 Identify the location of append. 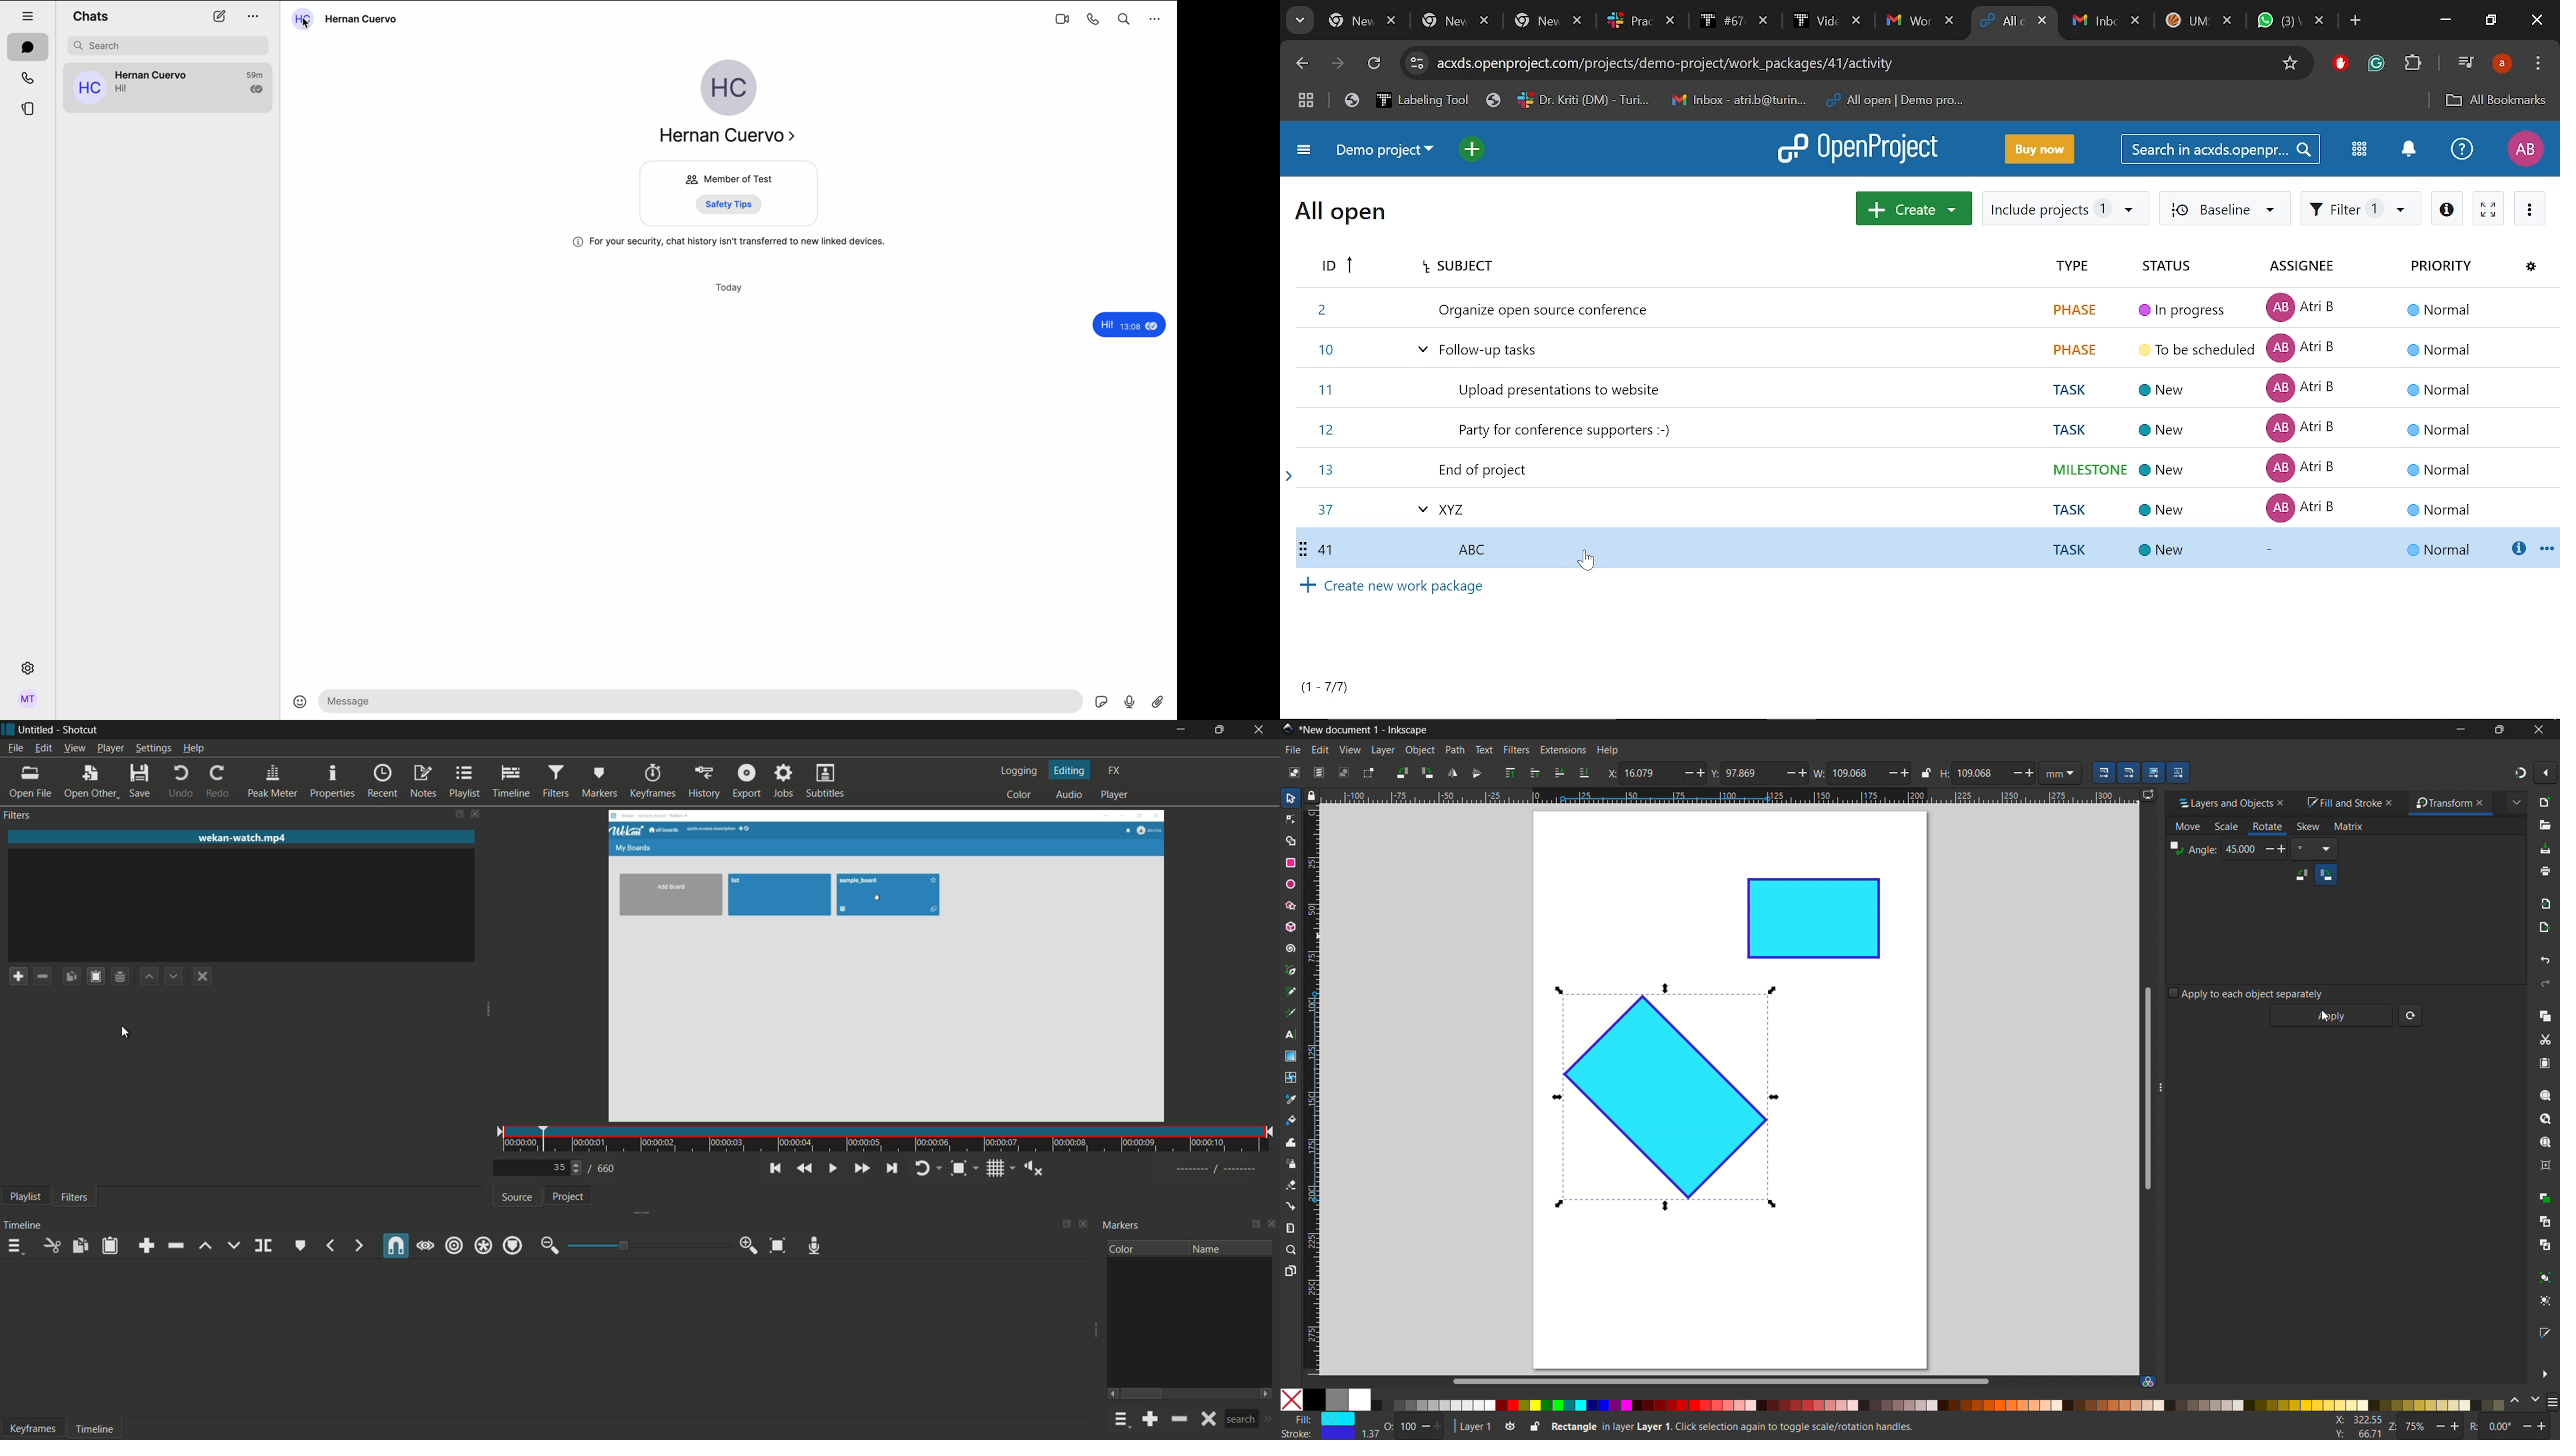
(147, 1245).